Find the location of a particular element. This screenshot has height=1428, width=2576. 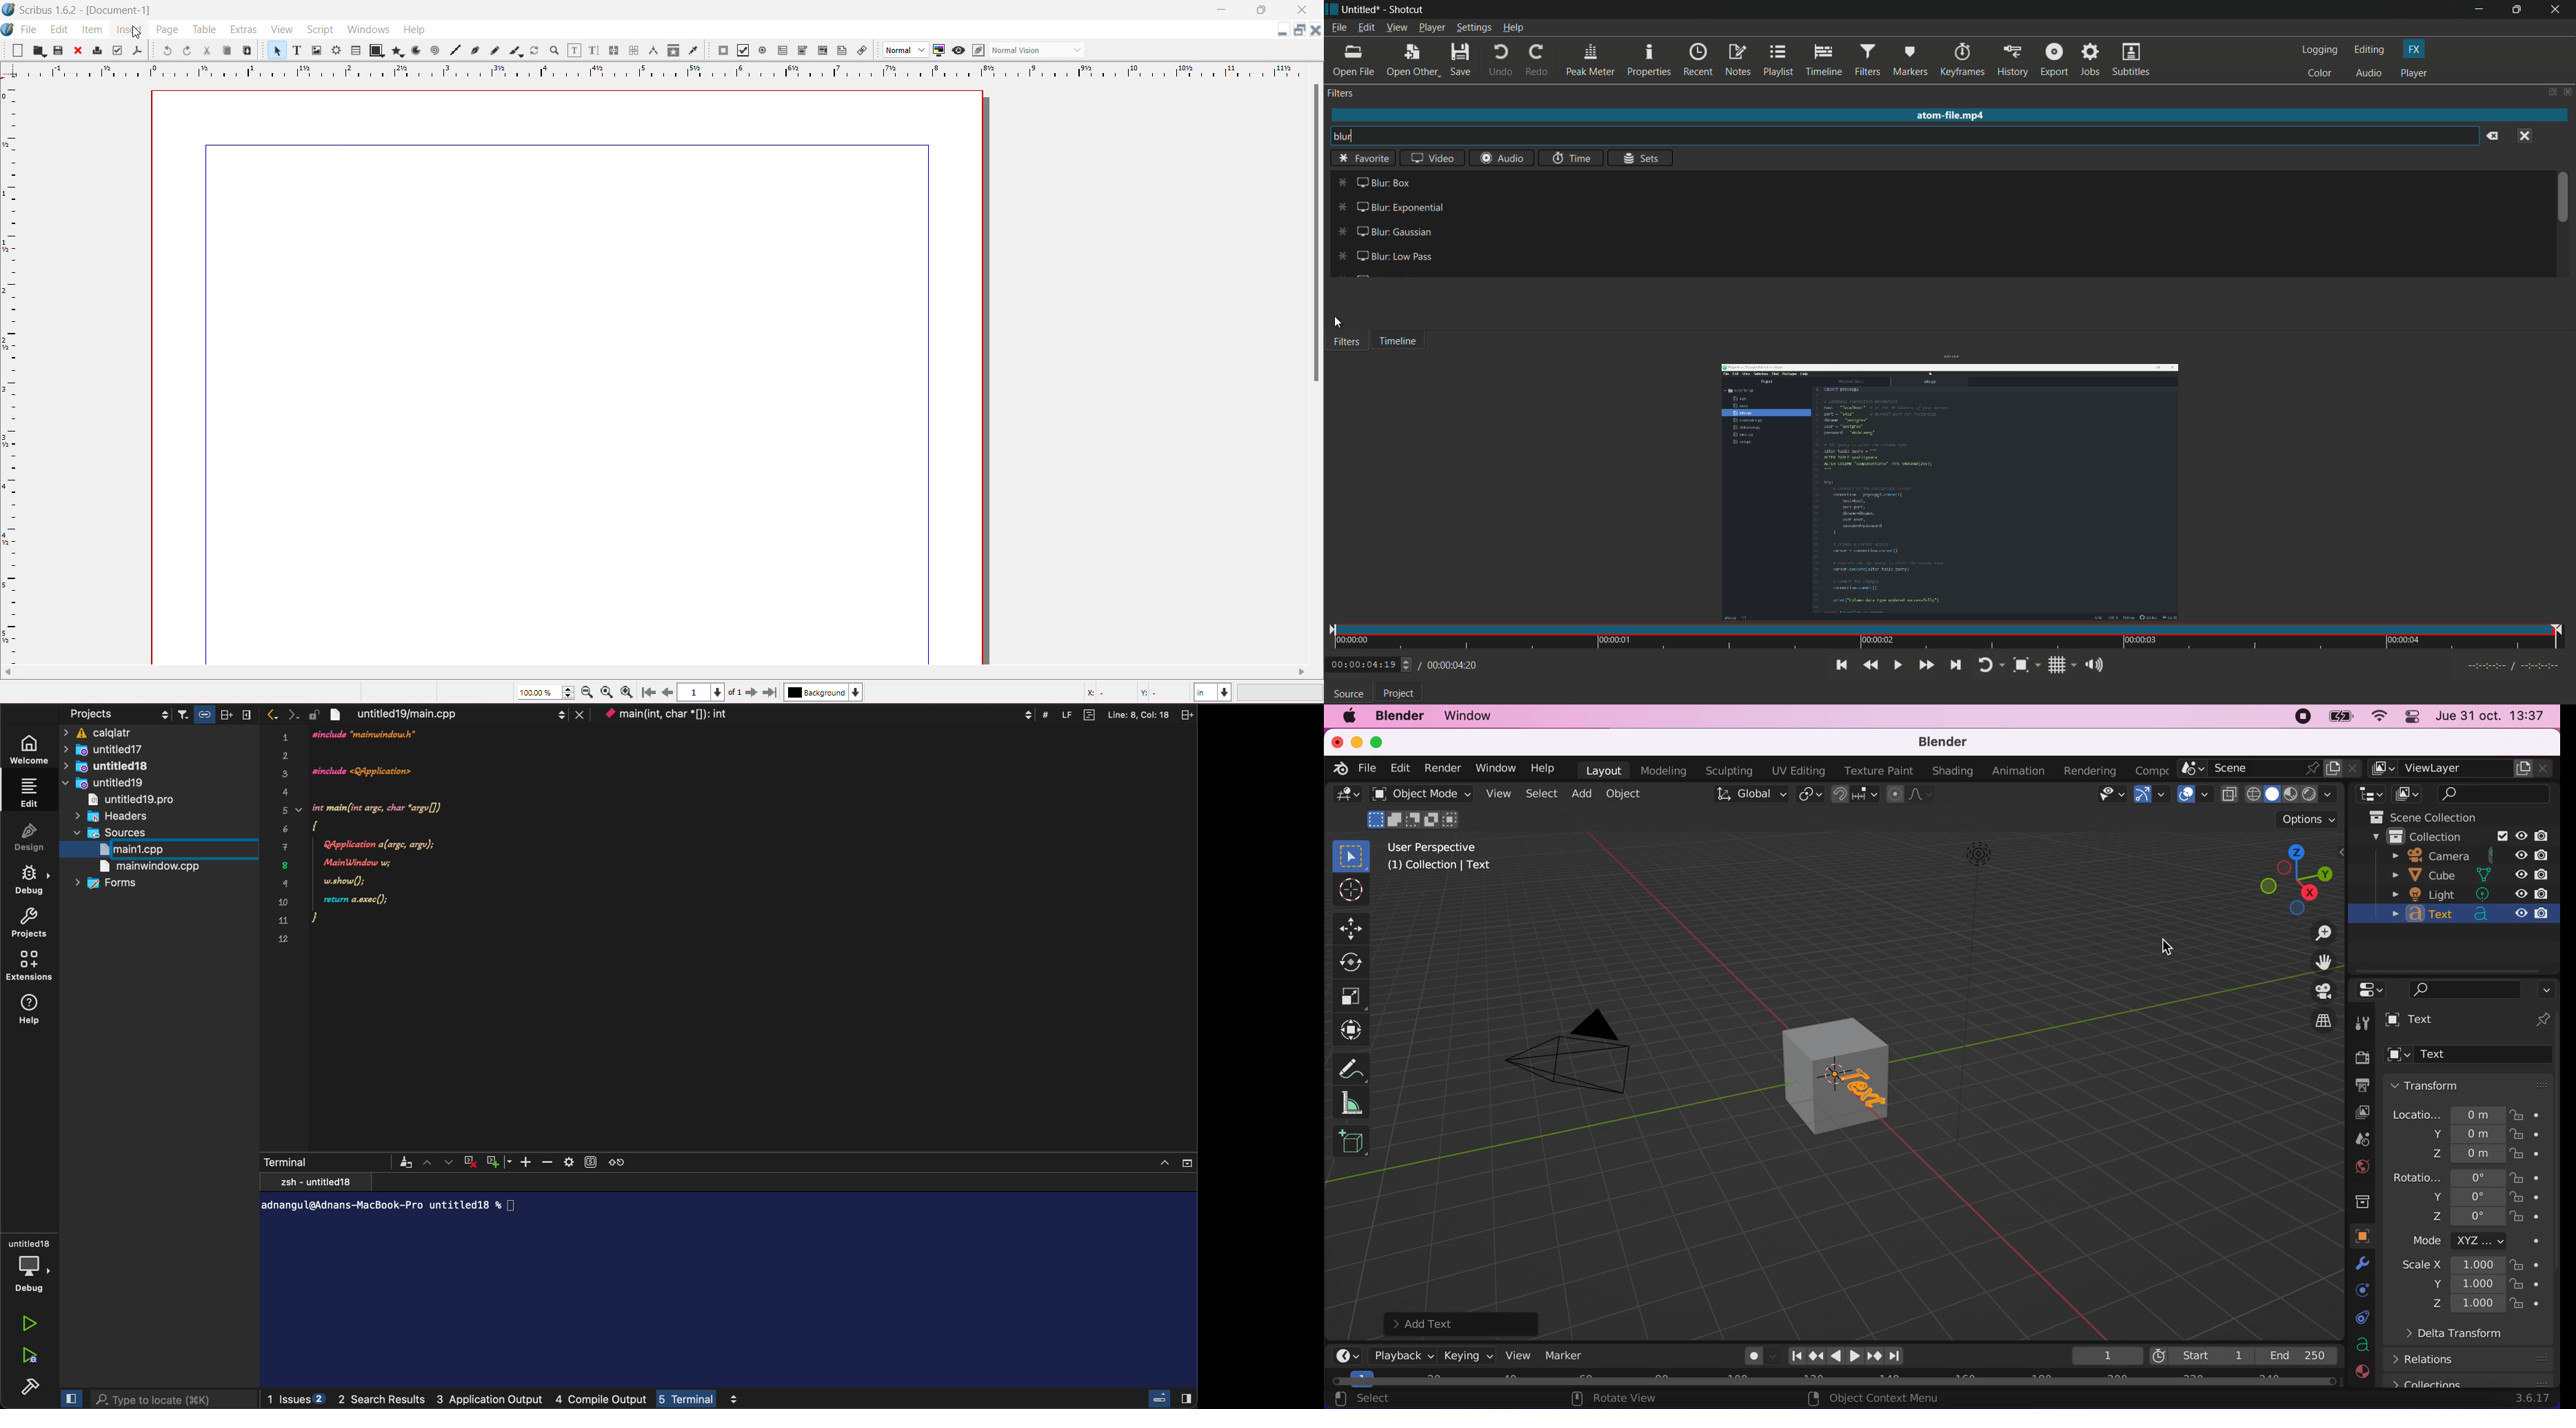

logs is located at coordinates (512, 1400).